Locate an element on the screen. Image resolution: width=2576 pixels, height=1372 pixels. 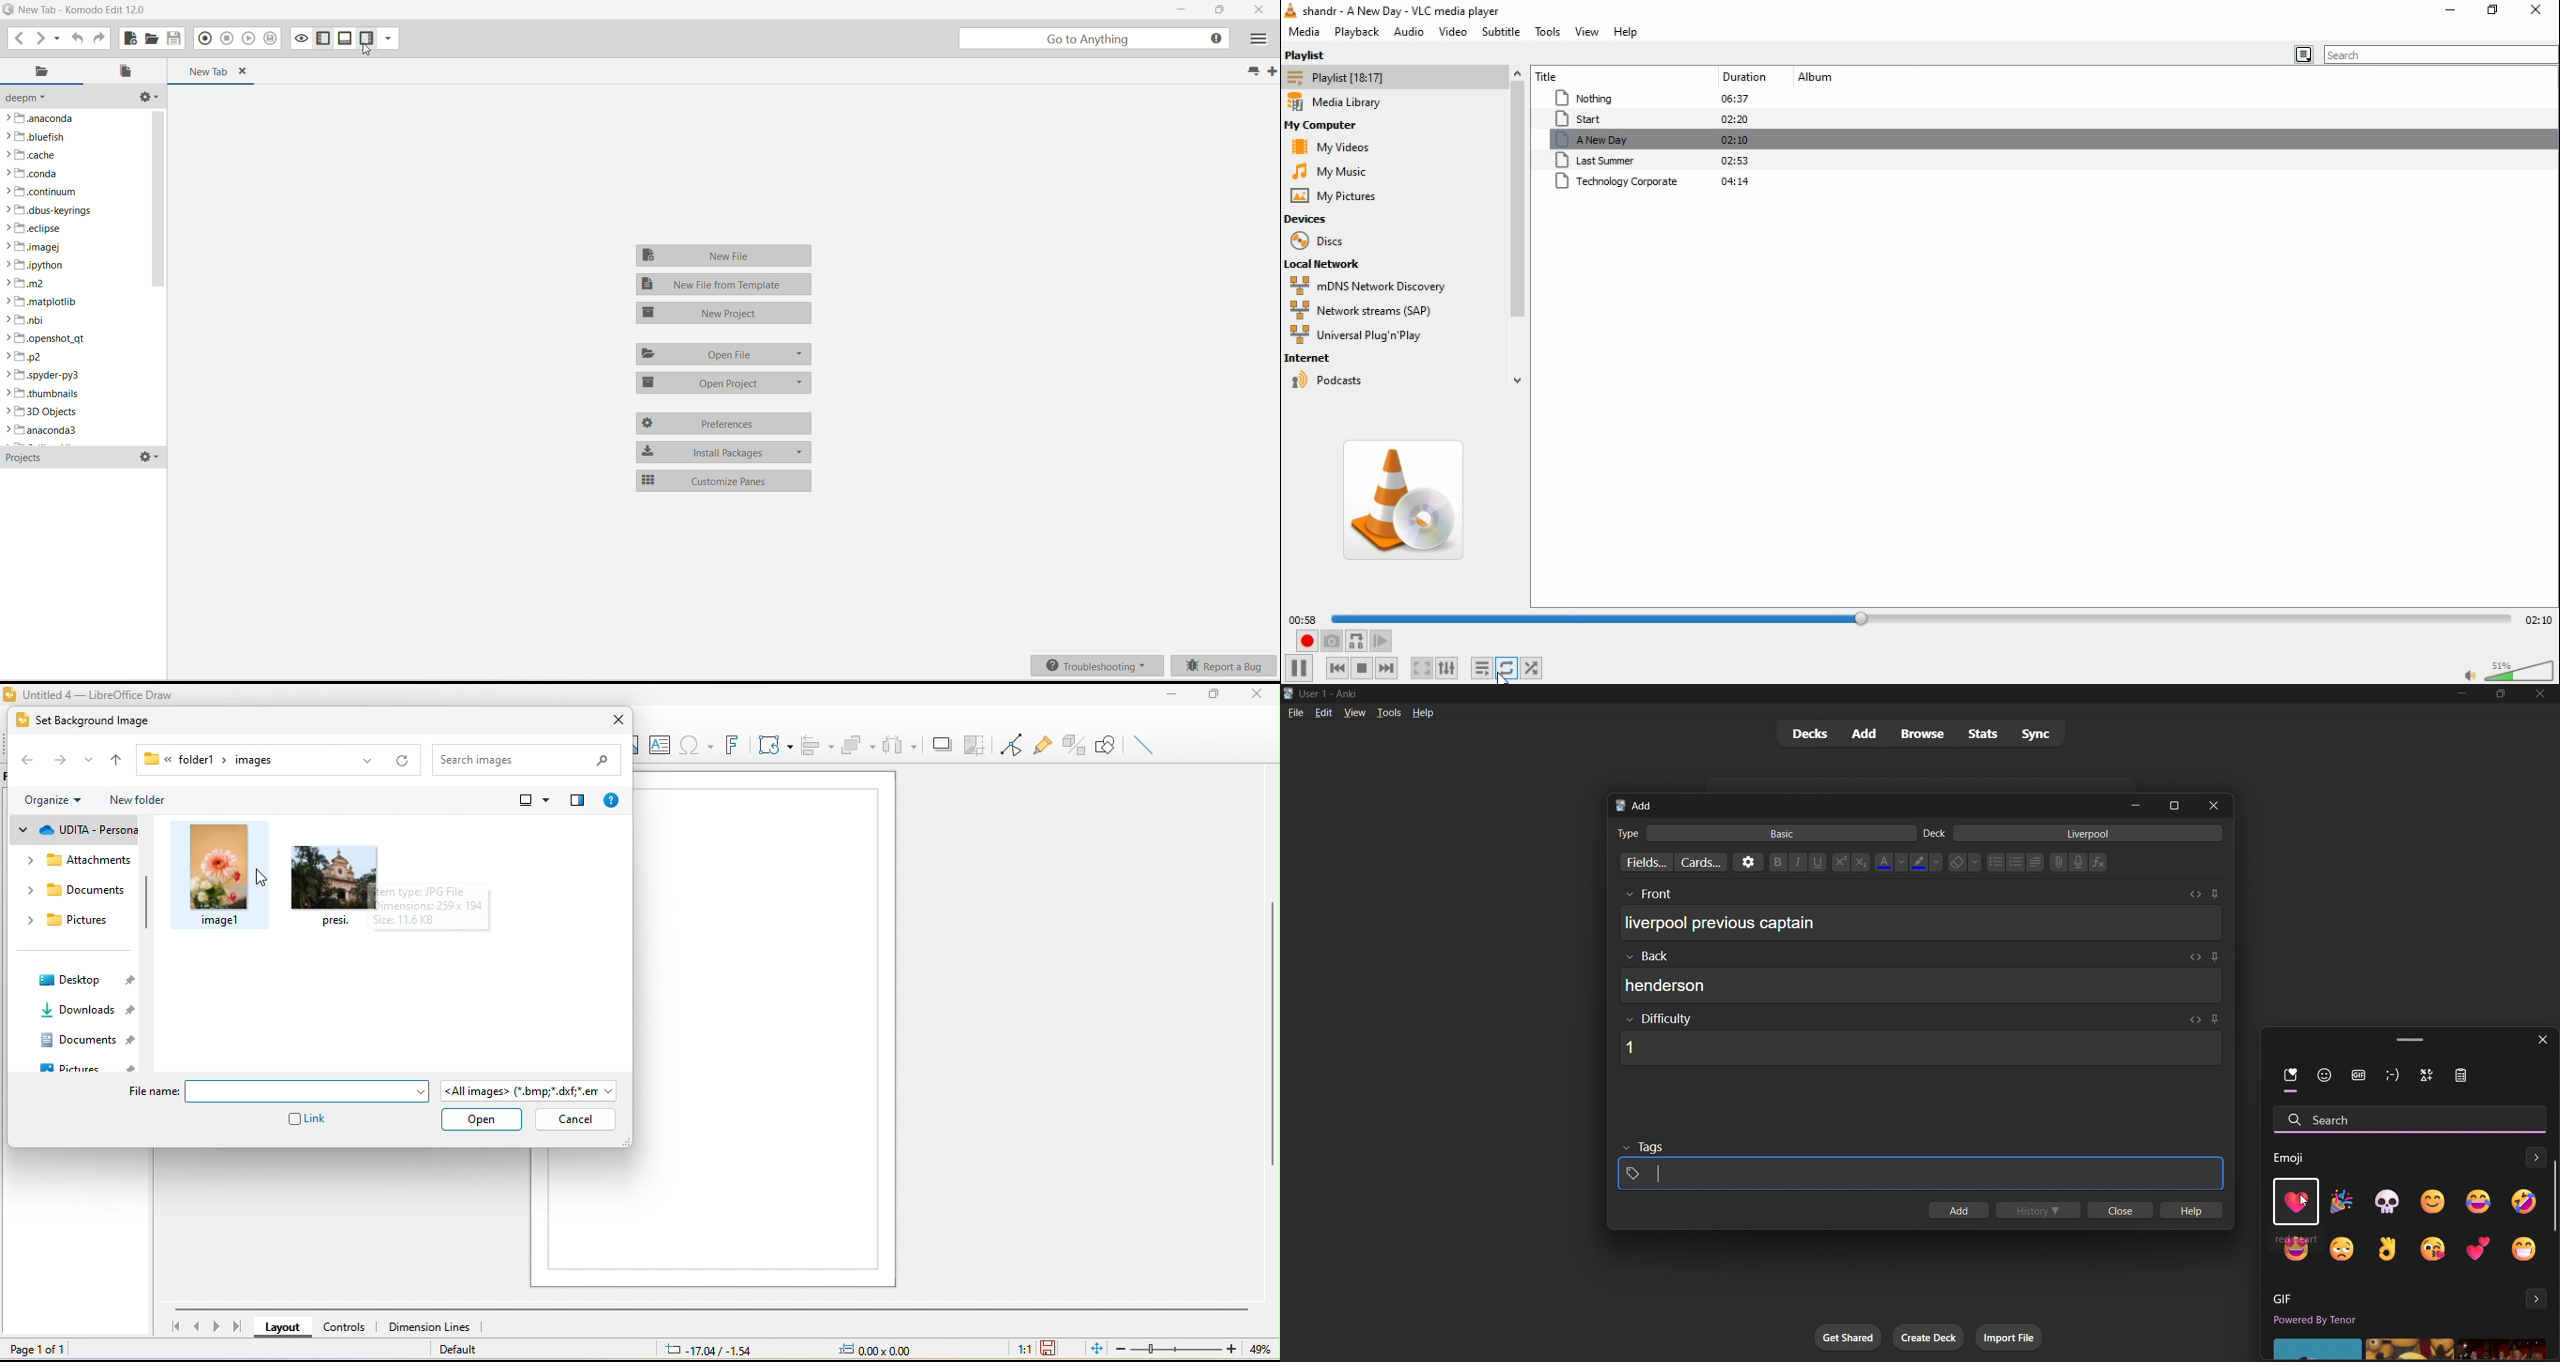
playlist is located at coordinates (1311, 54).